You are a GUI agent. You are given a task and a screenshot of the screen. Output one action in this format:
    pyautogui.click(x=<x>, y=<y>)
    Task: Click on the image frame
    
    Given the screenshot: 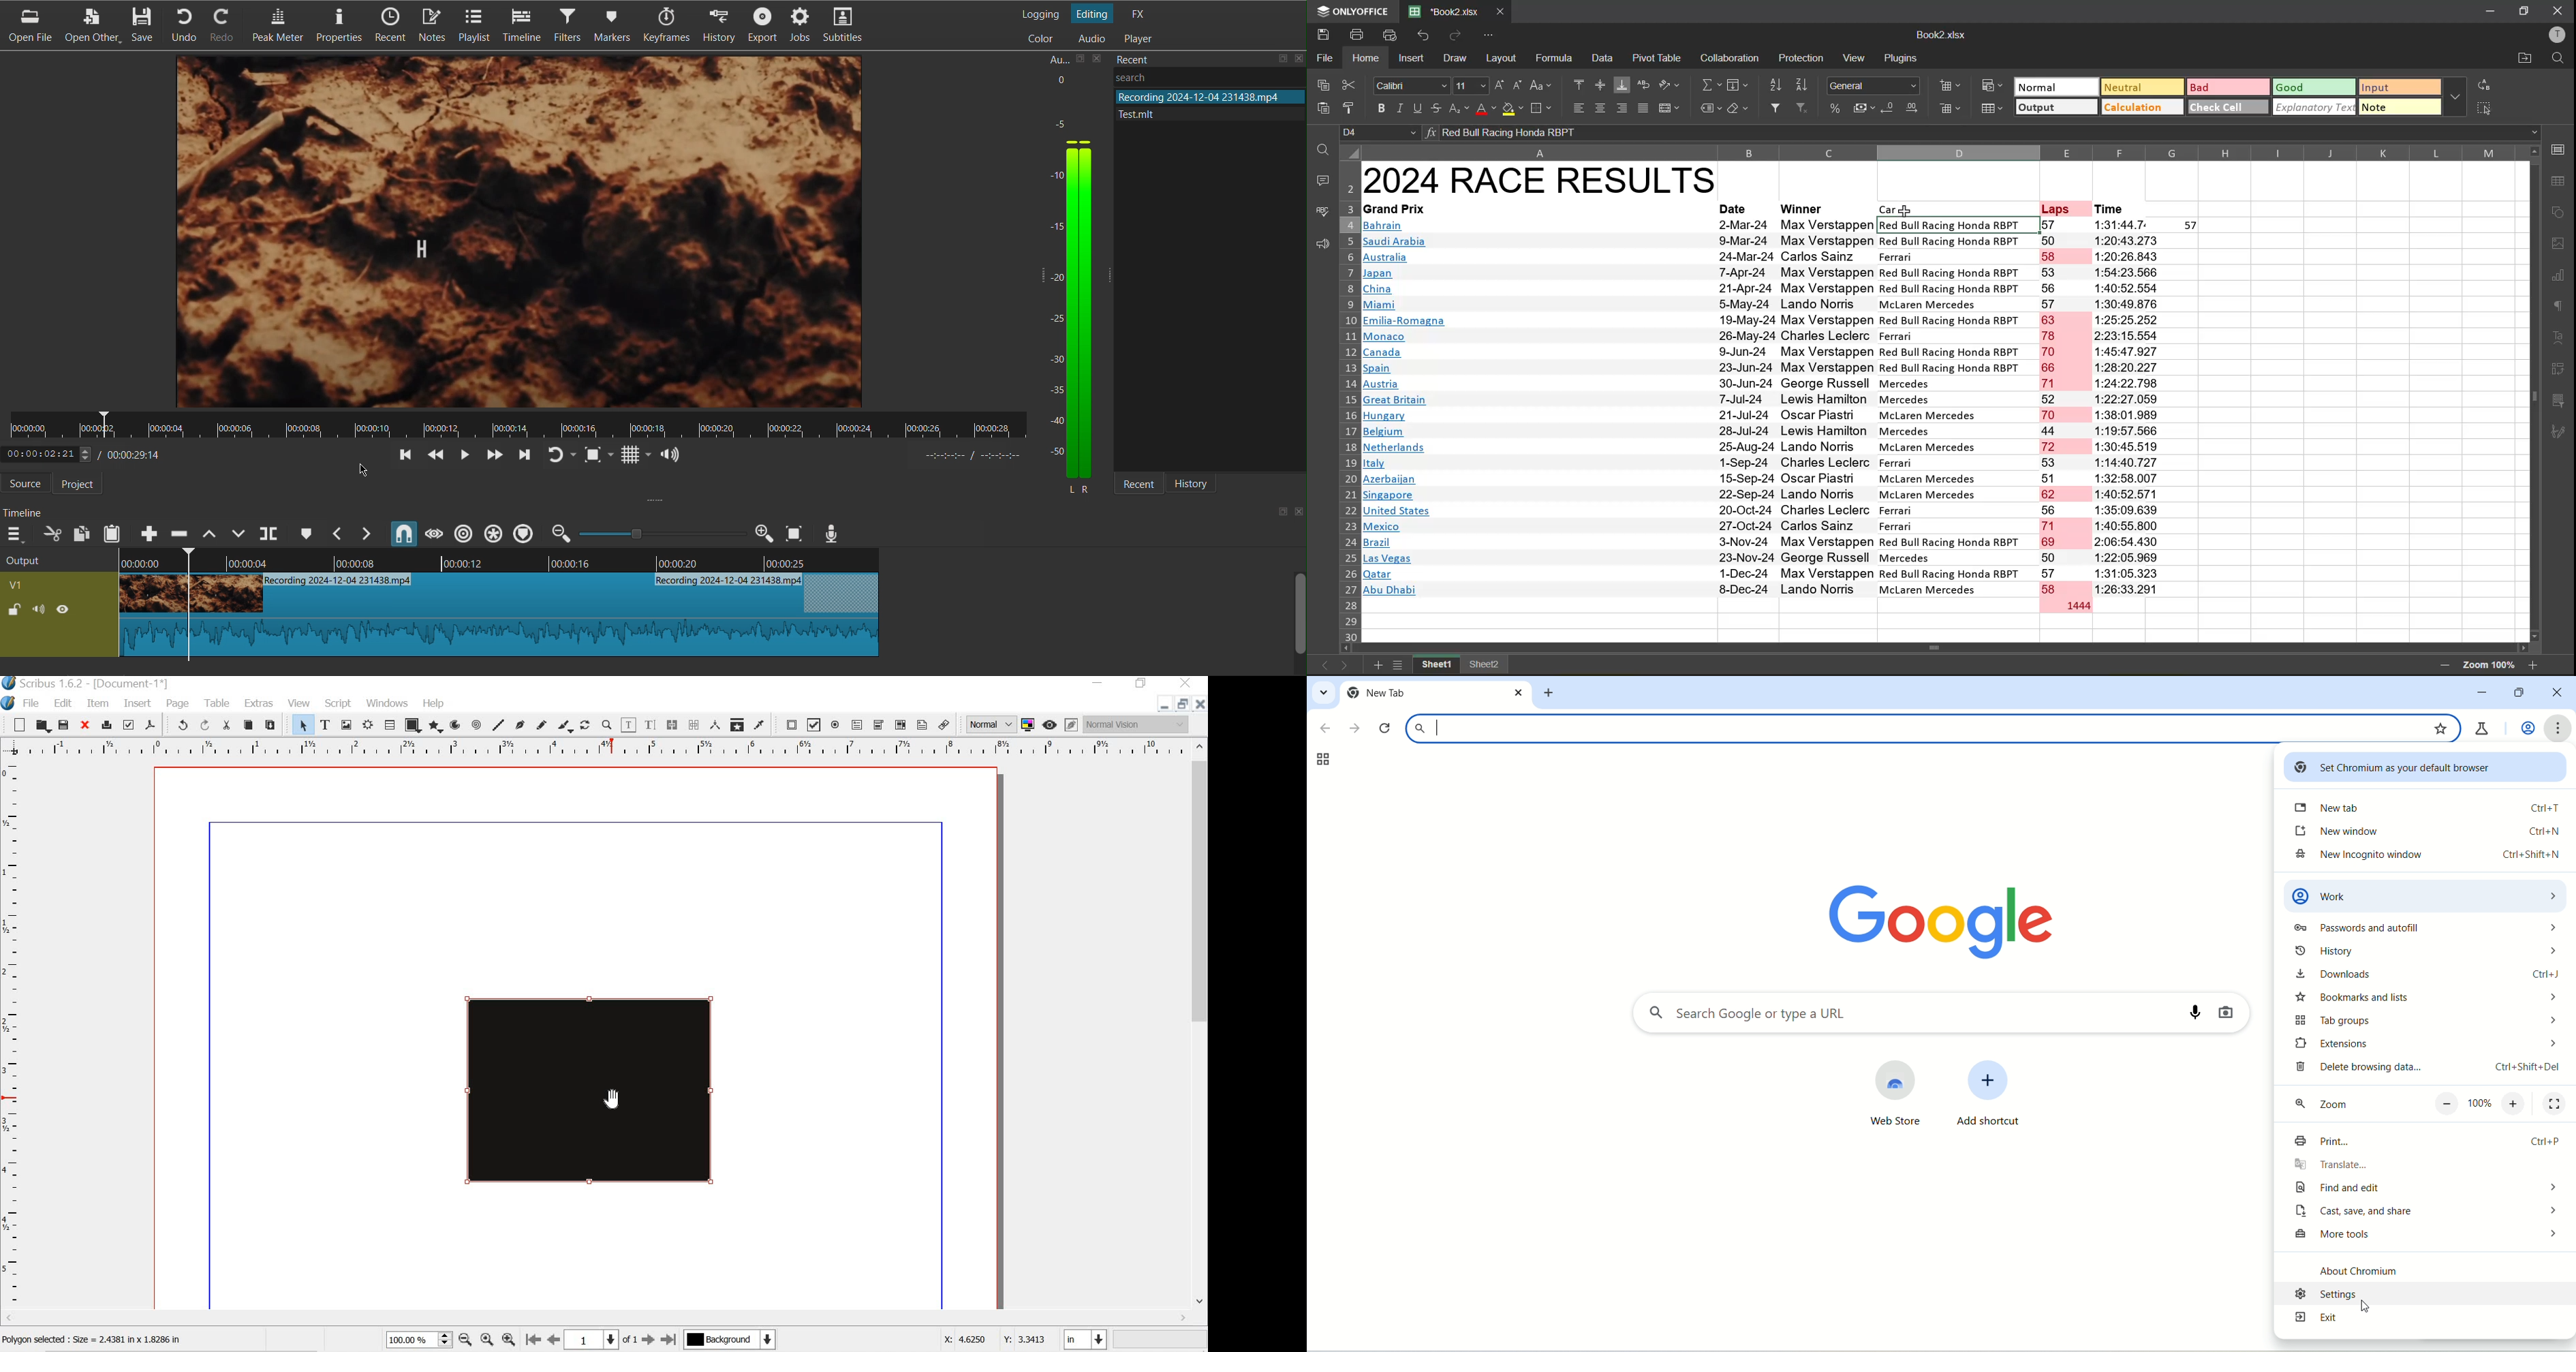 What is the action you would take?
    pyautogui.click(x=347, y=725)
    